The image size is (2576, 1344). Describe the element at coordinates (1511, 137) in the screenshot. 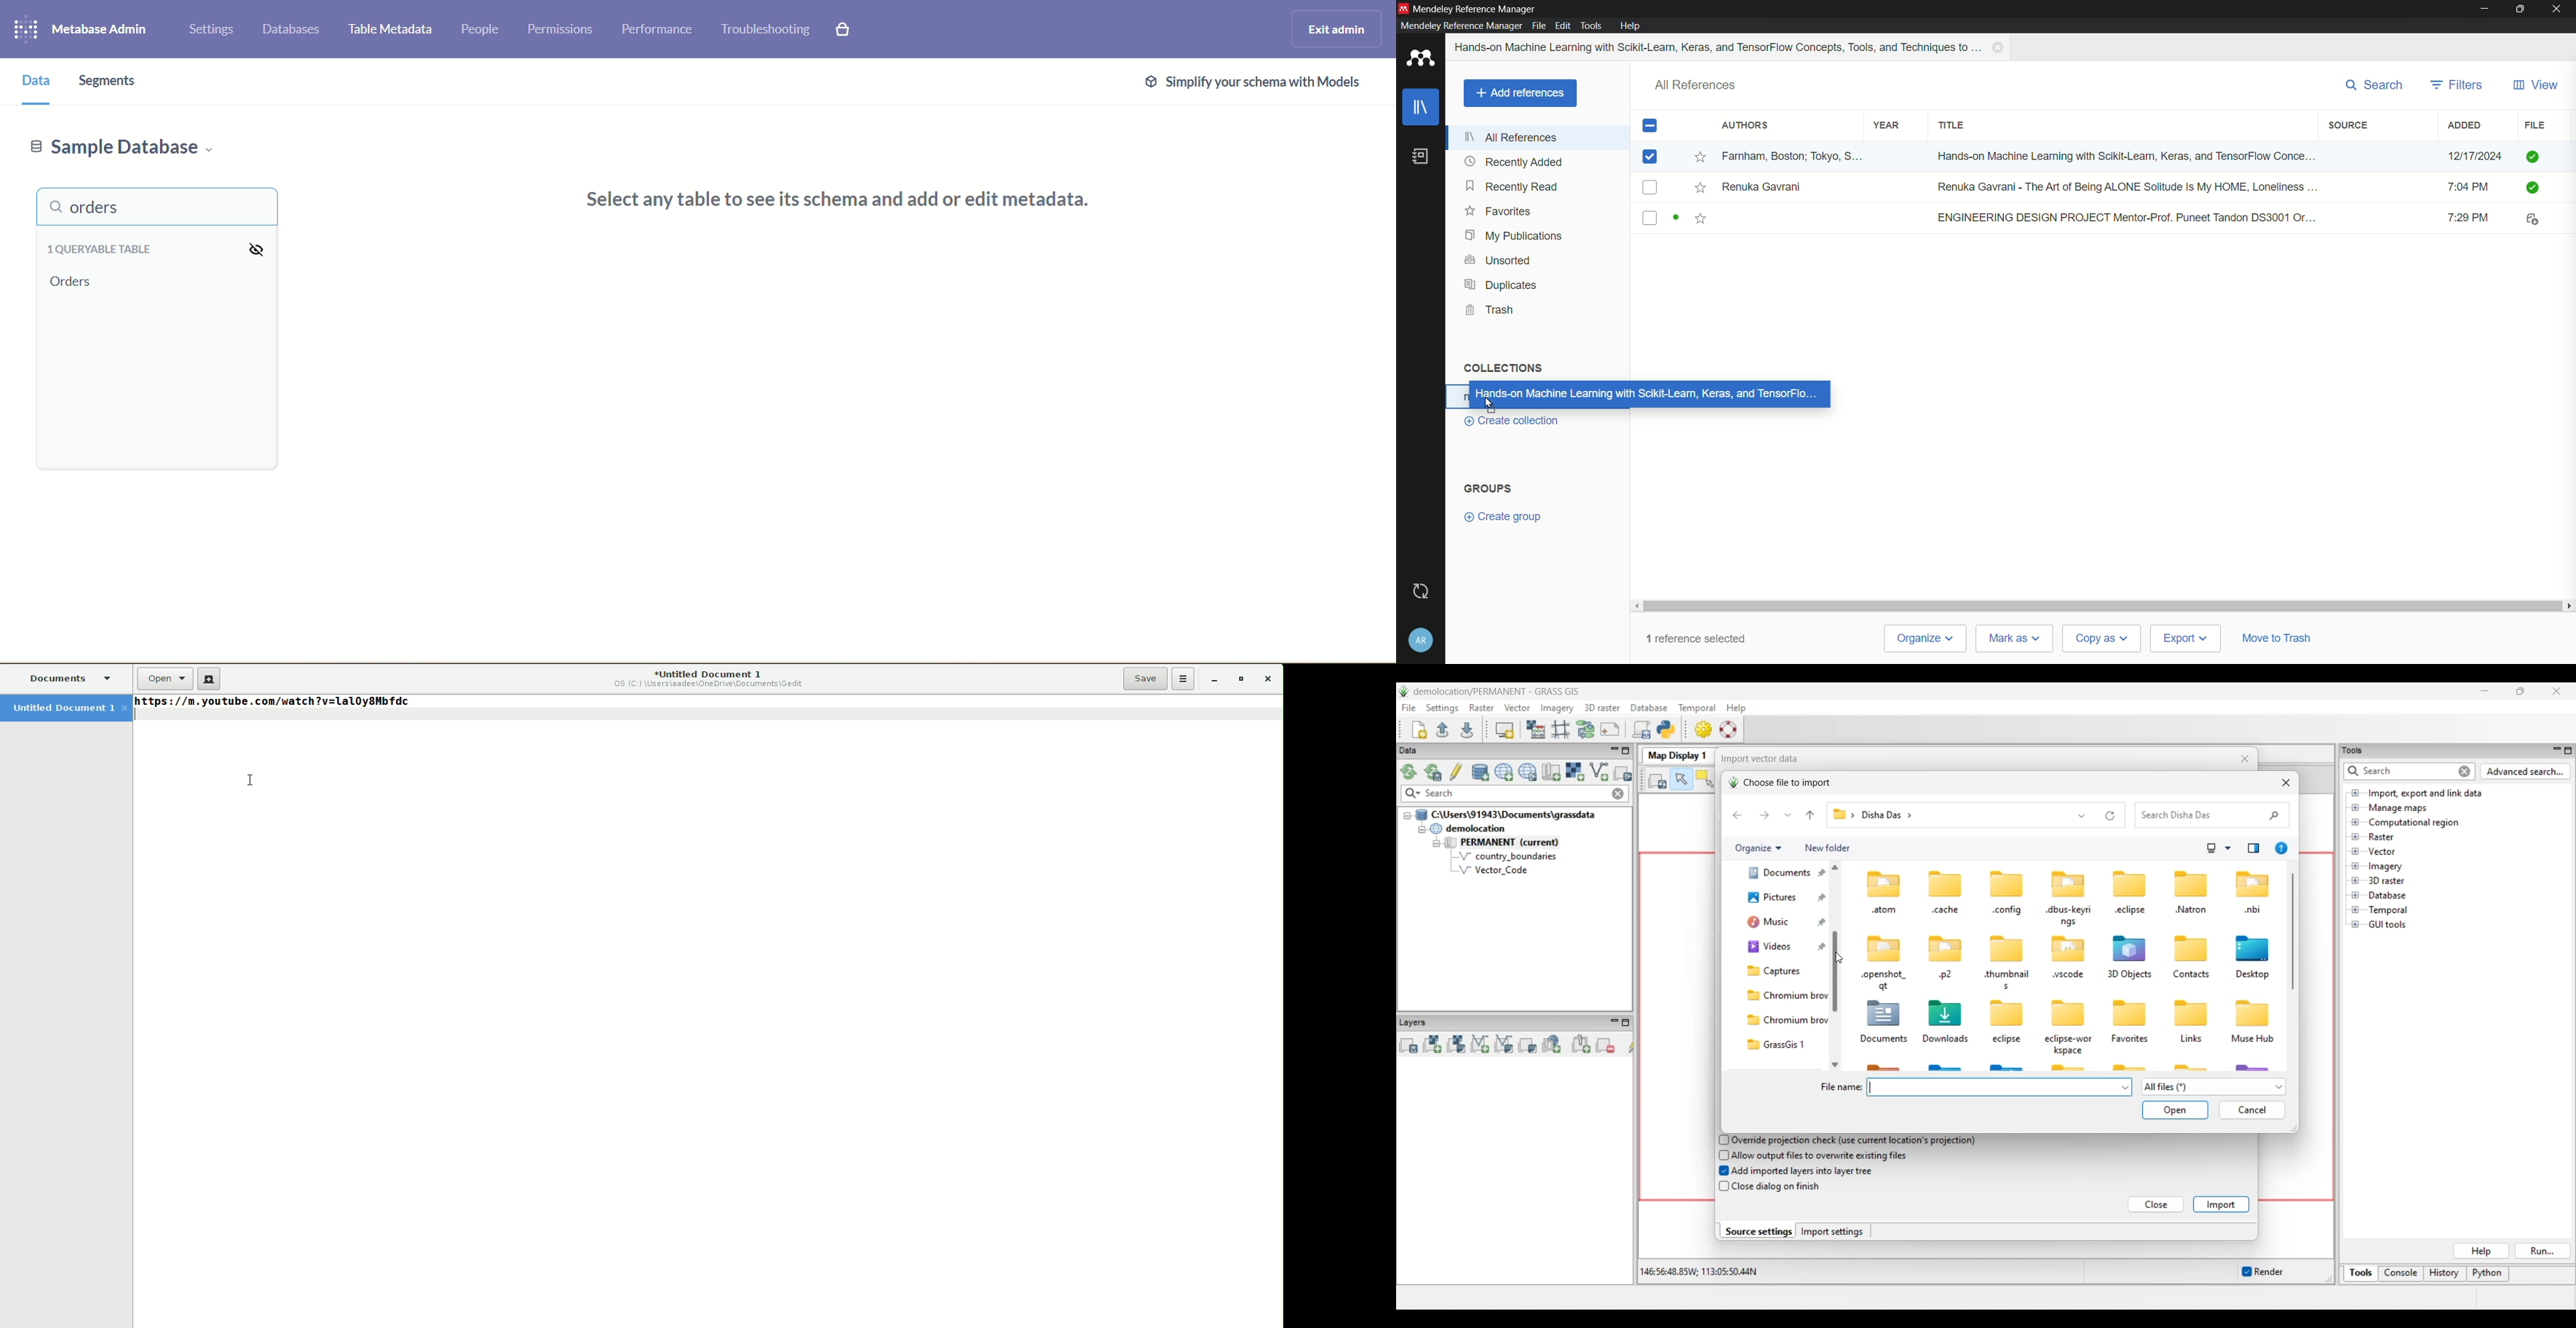

I see `all references` at that location.